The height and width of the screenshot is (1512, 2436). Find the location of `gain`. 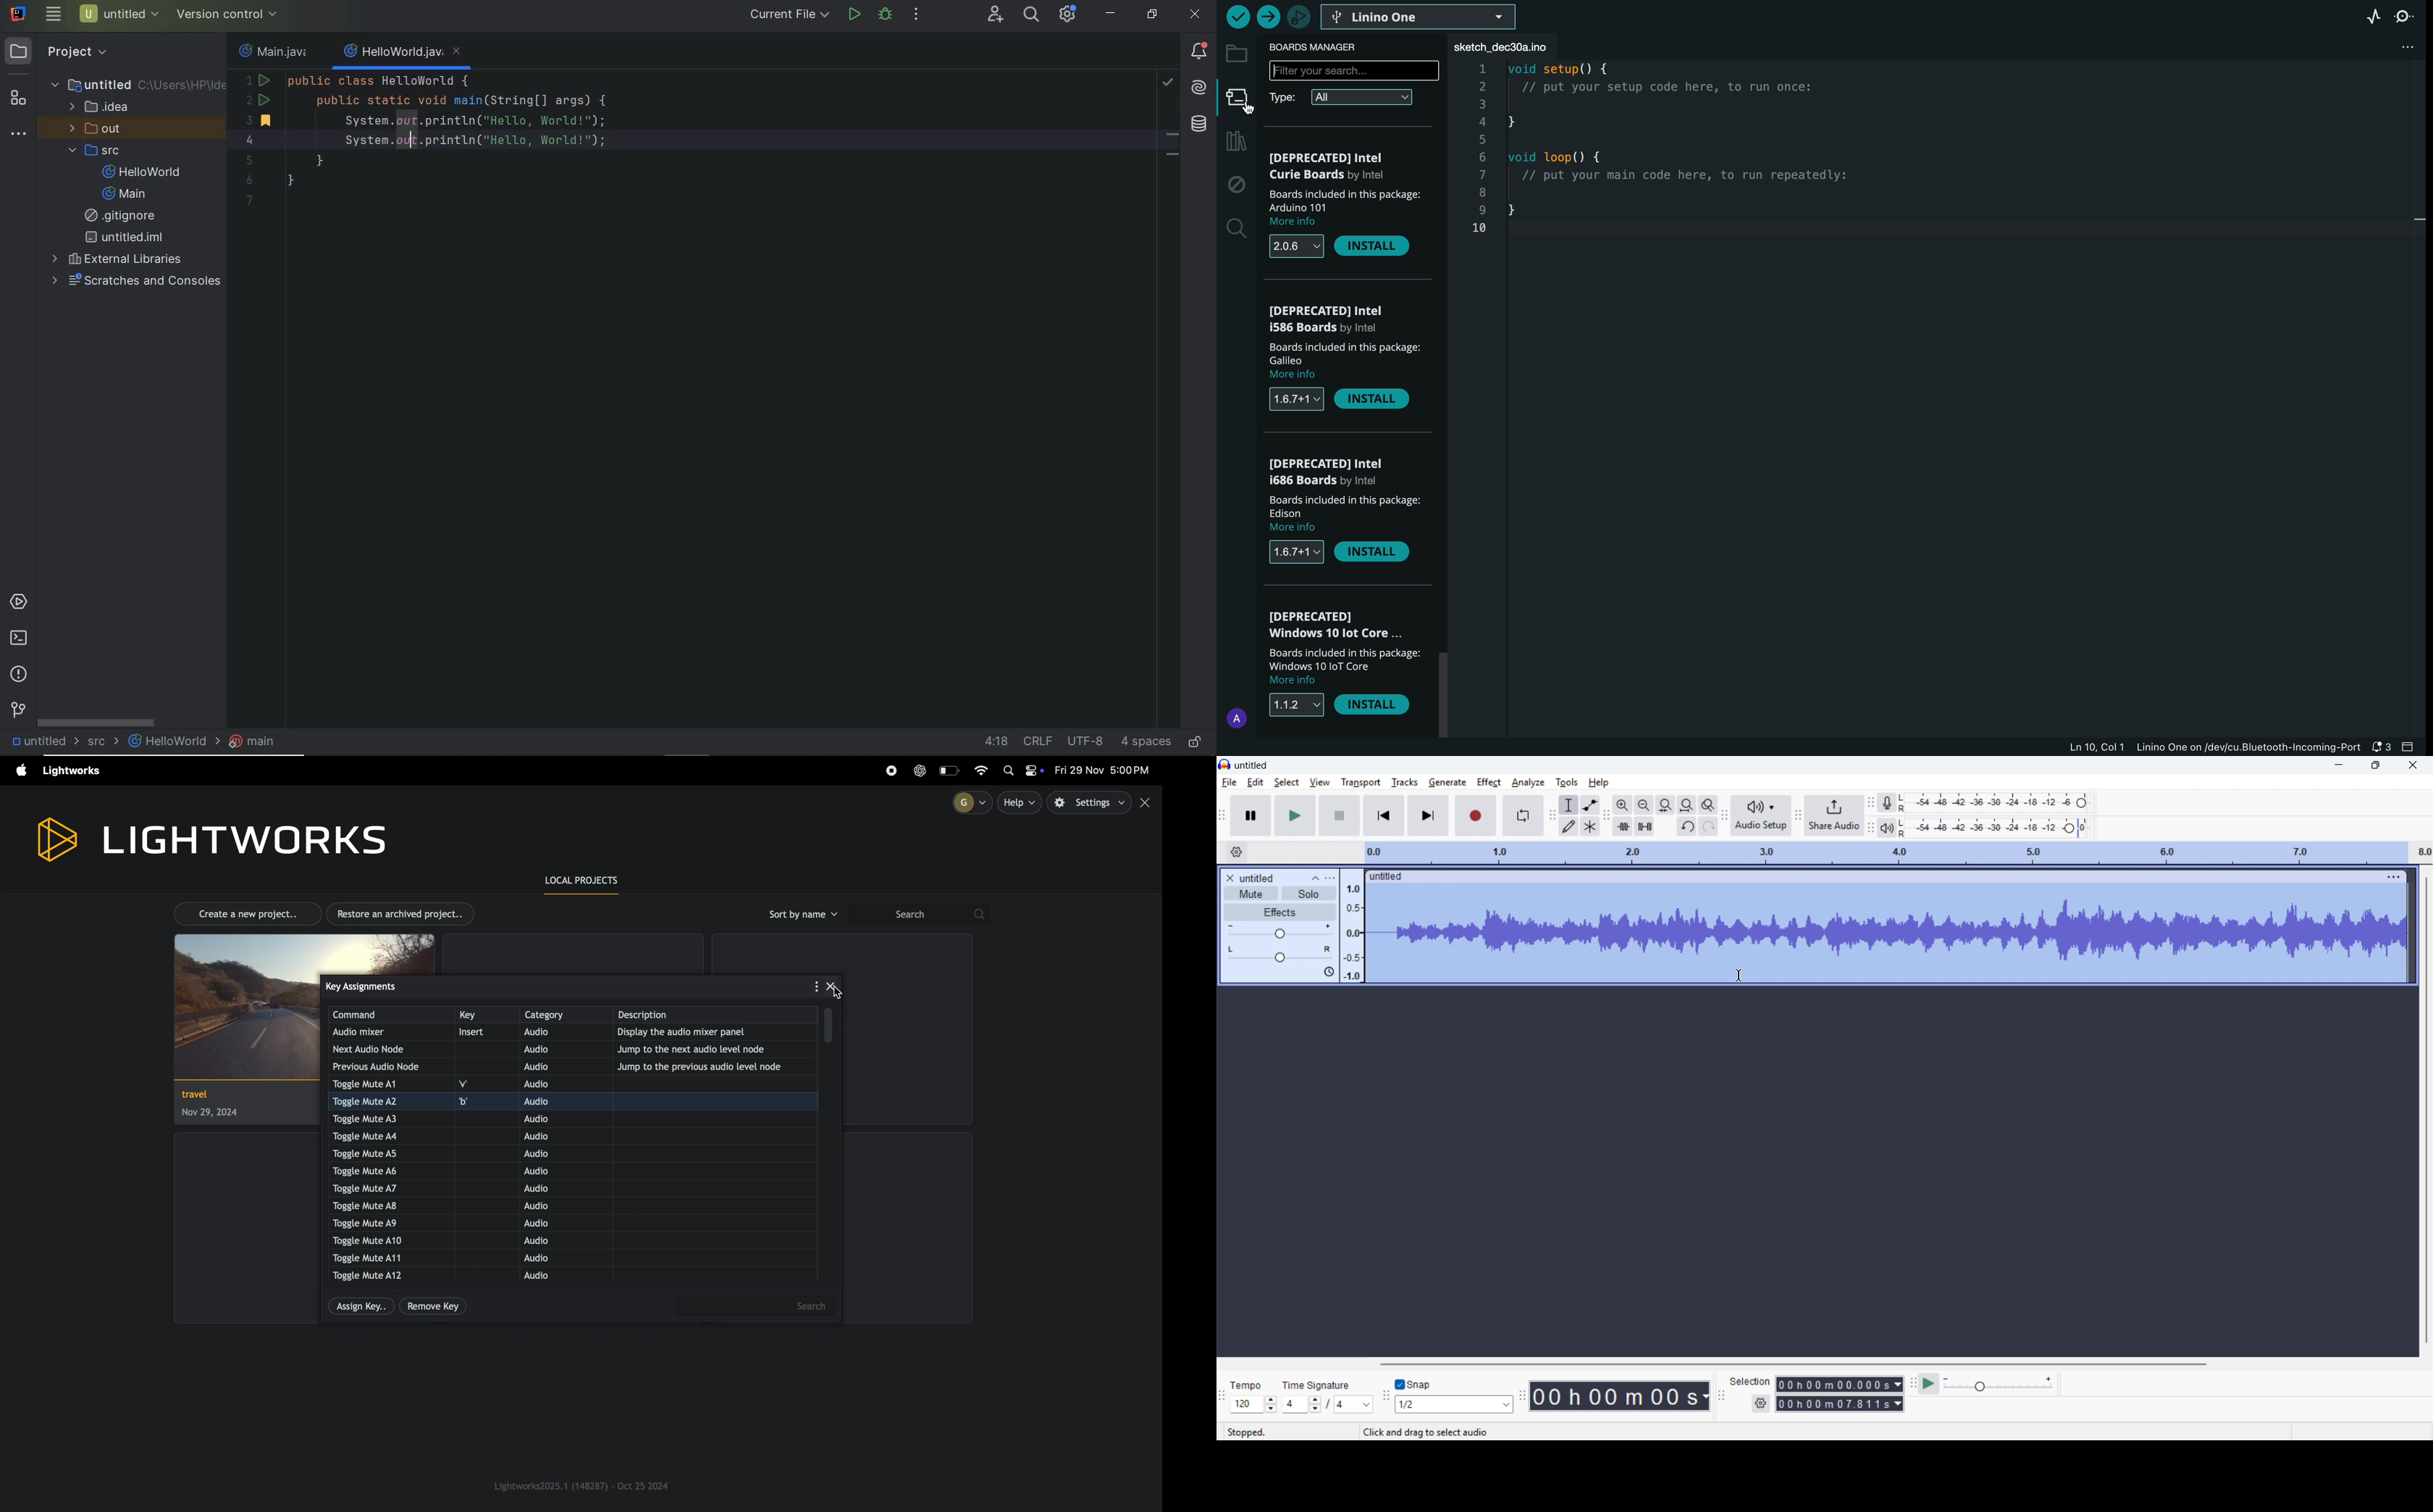

gain is located at coordinates (1280, 932).